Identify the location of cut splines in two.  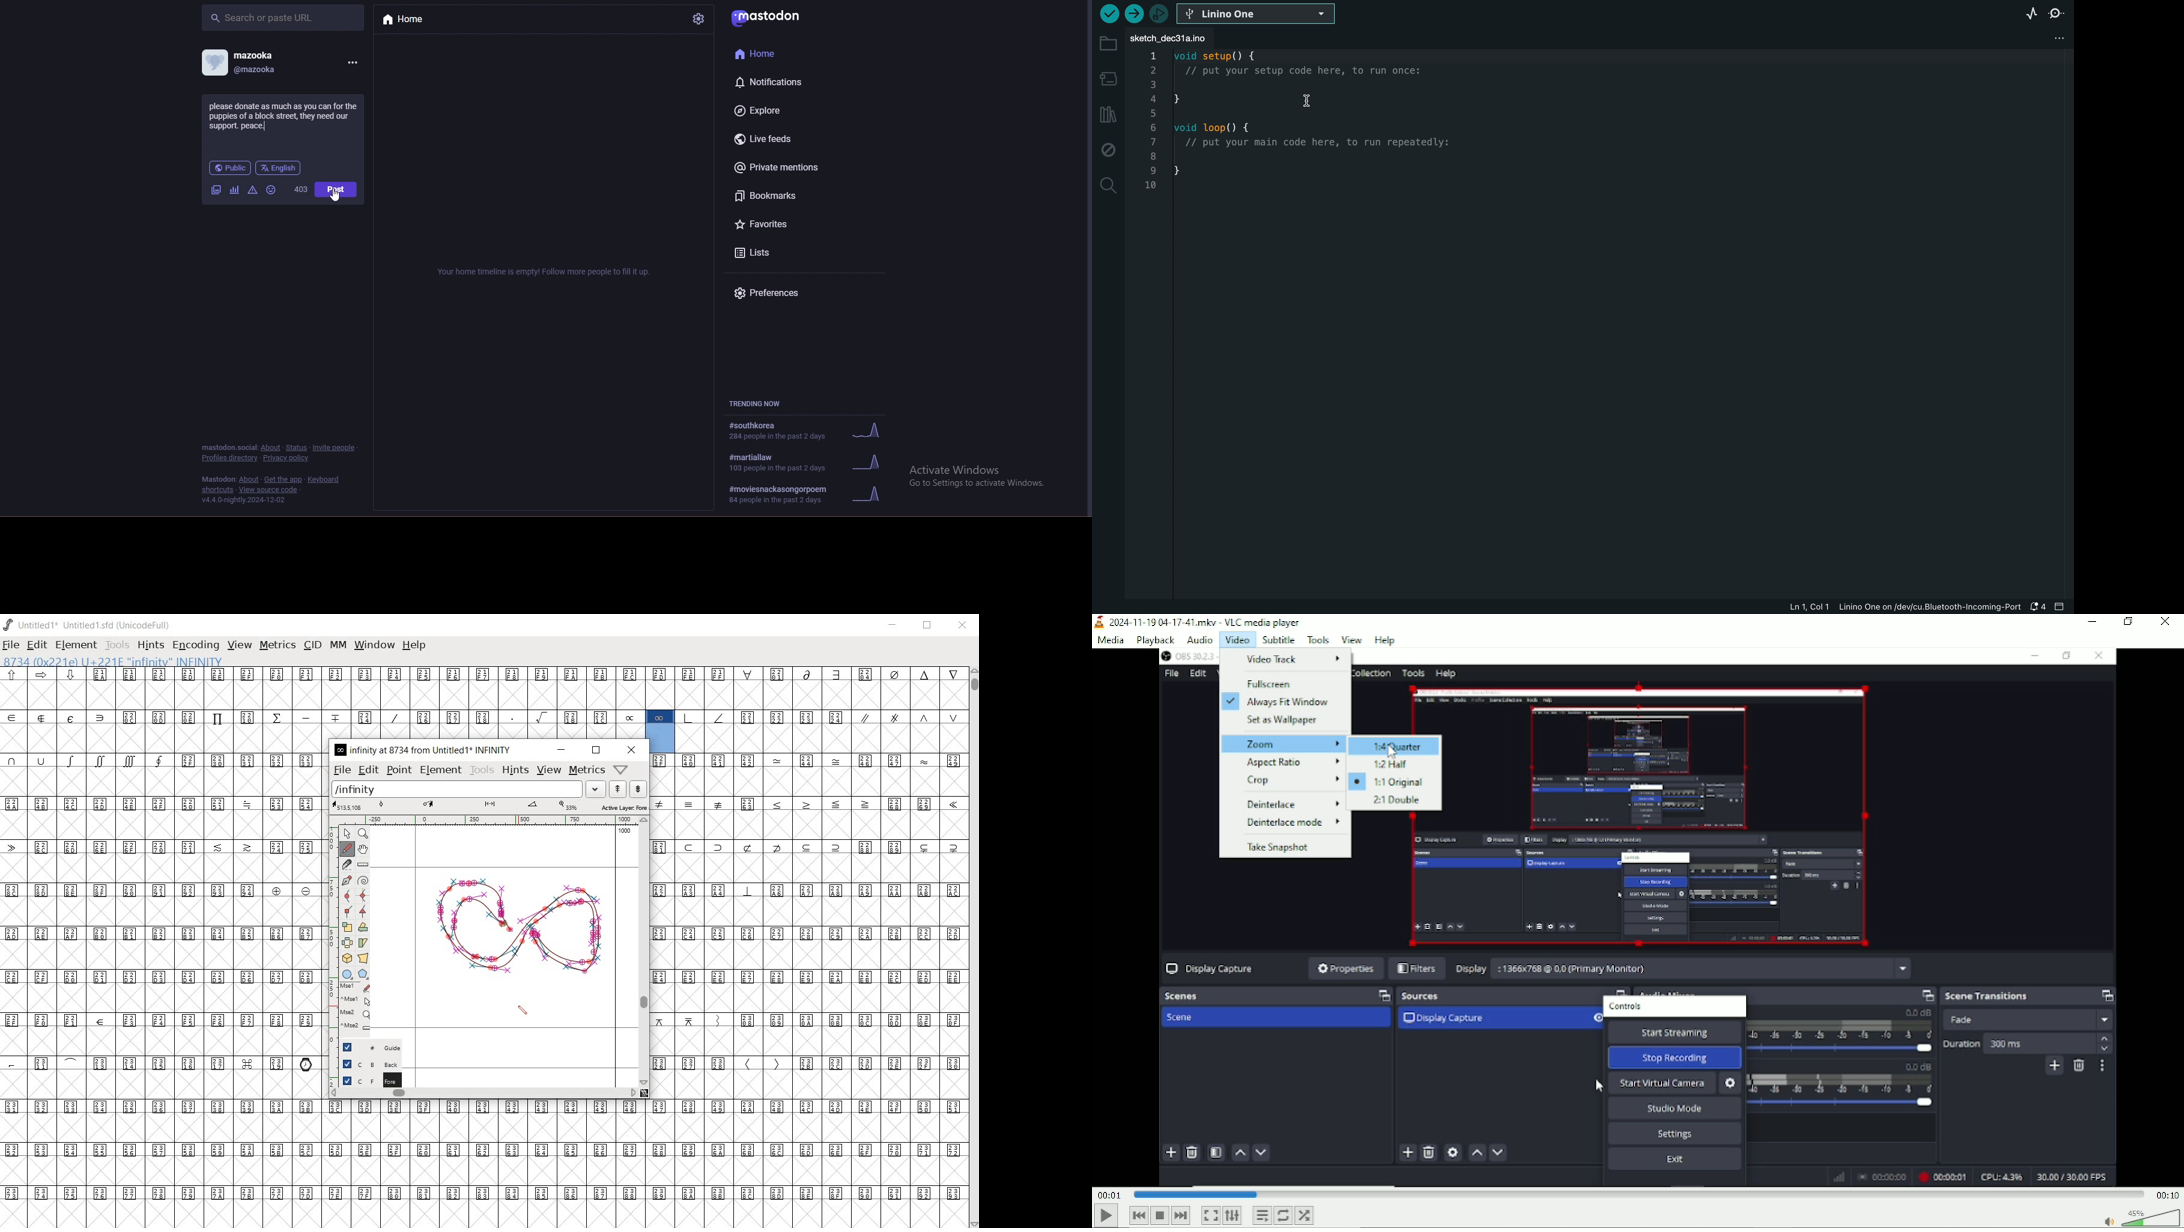
(346, 863).